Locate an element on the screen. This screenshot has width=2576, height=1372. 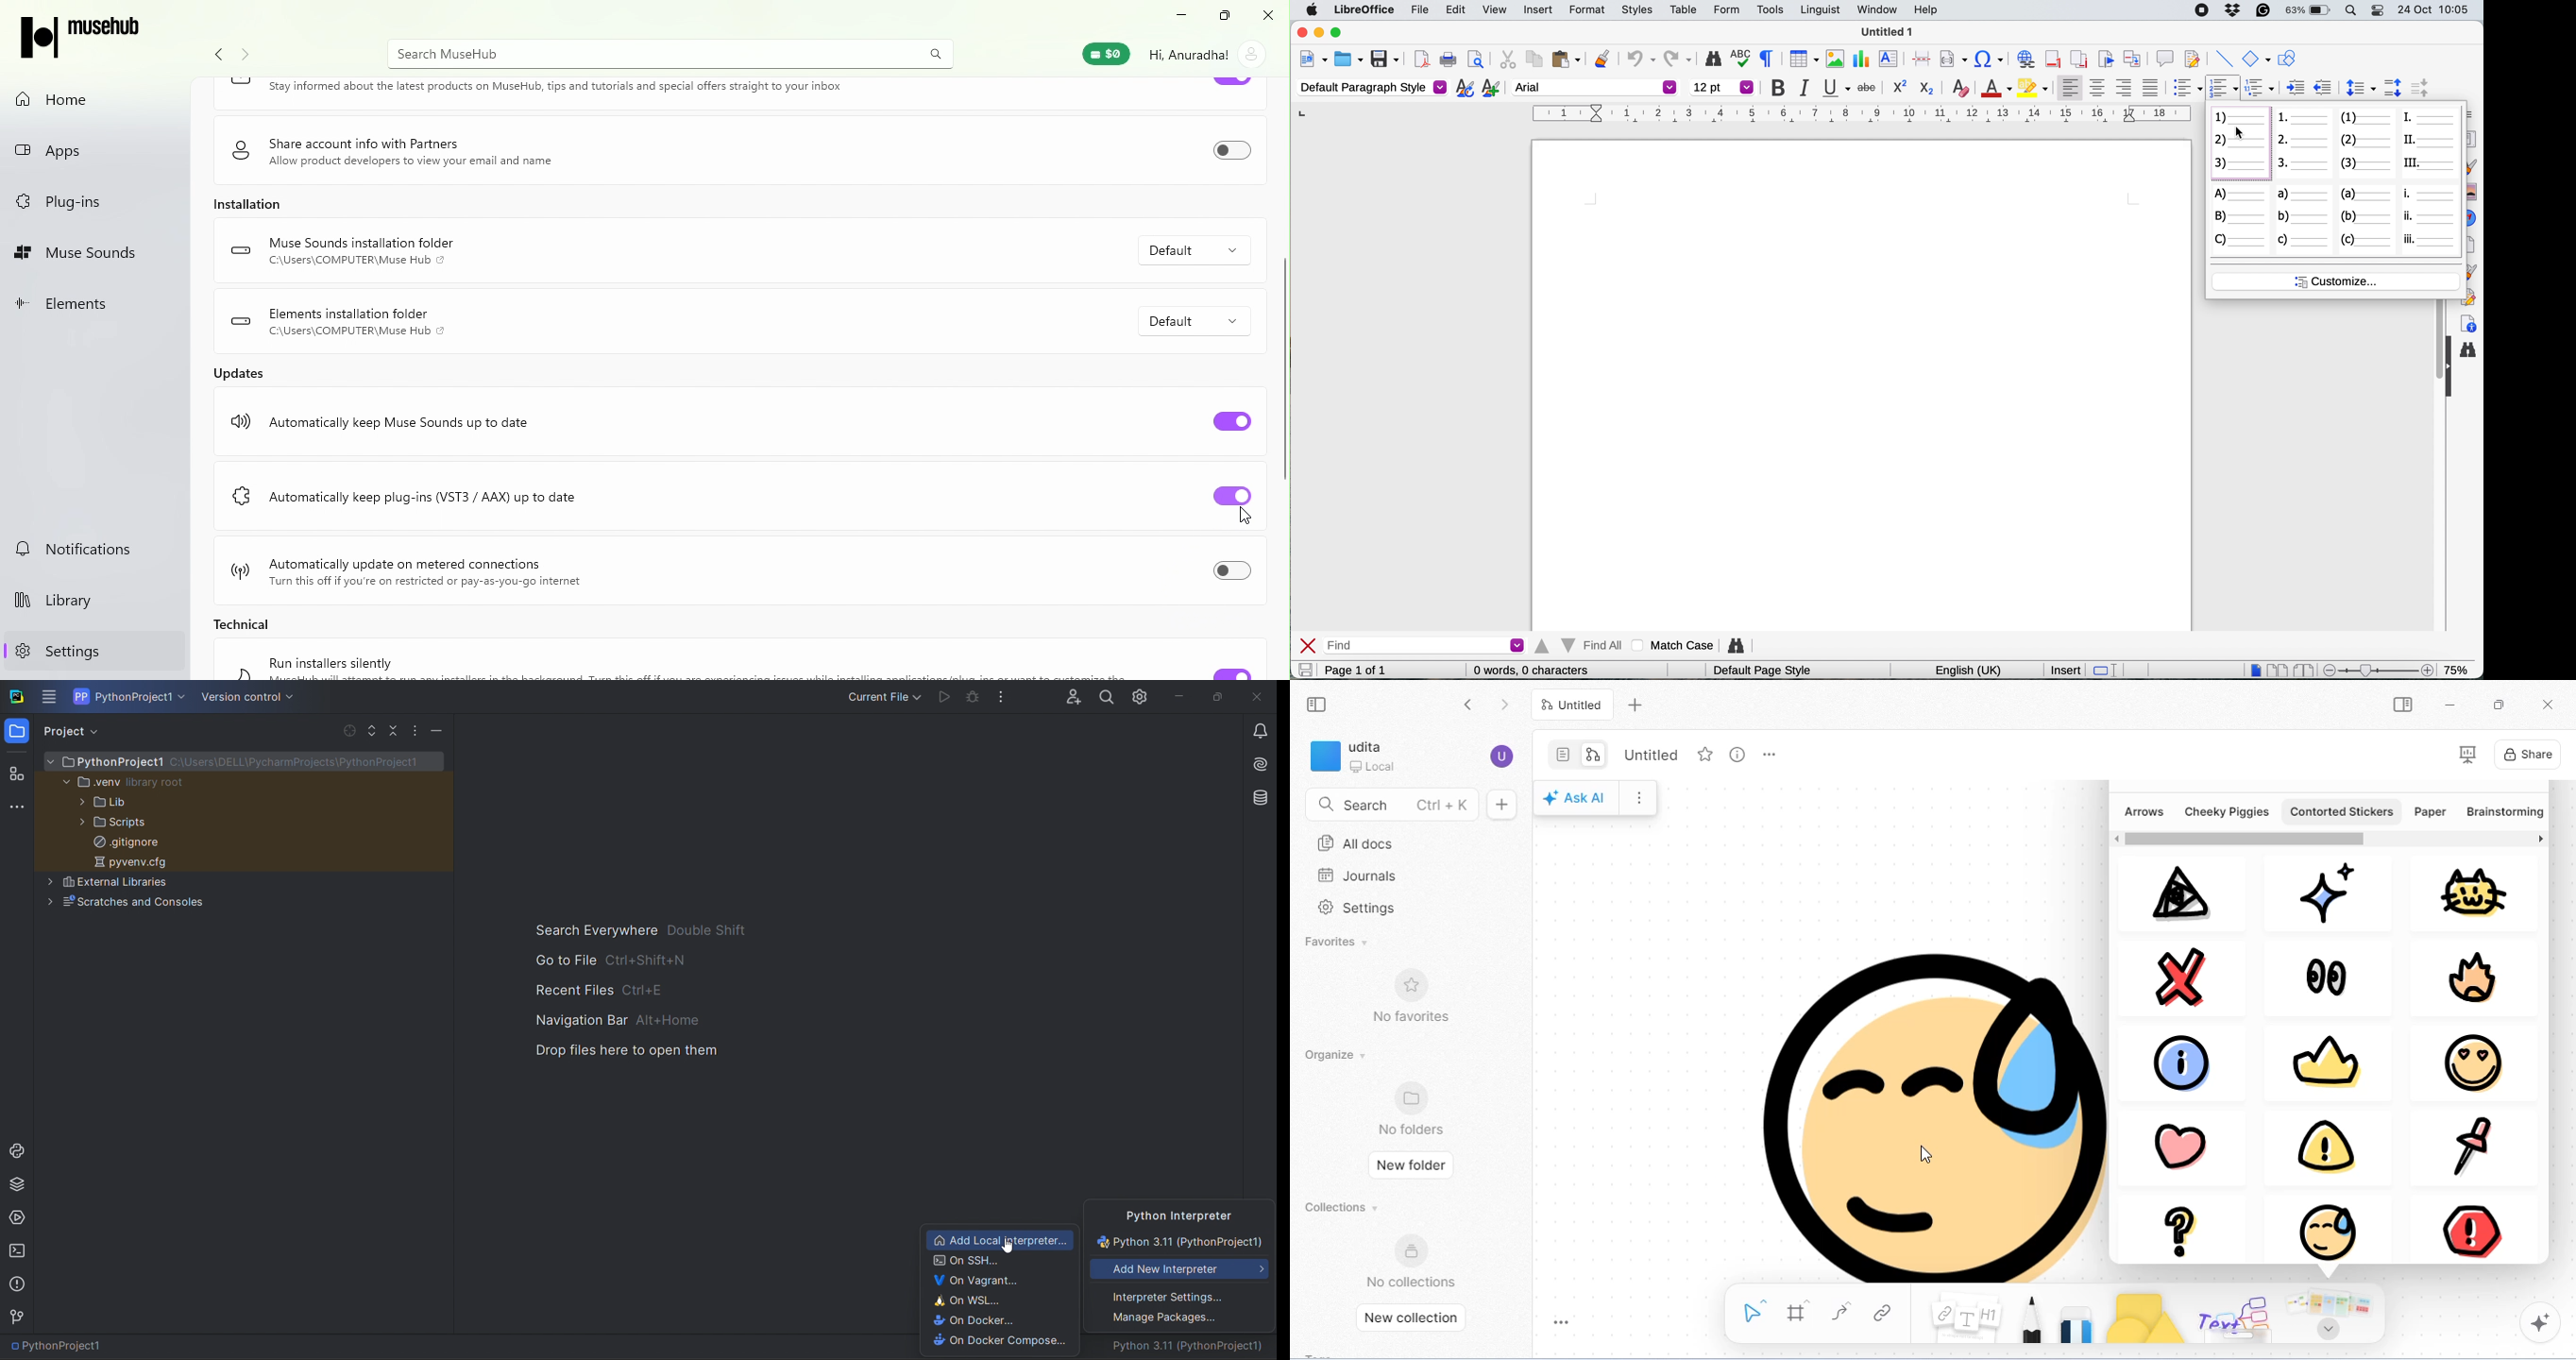
font size is located at coordinates (1723, 87).